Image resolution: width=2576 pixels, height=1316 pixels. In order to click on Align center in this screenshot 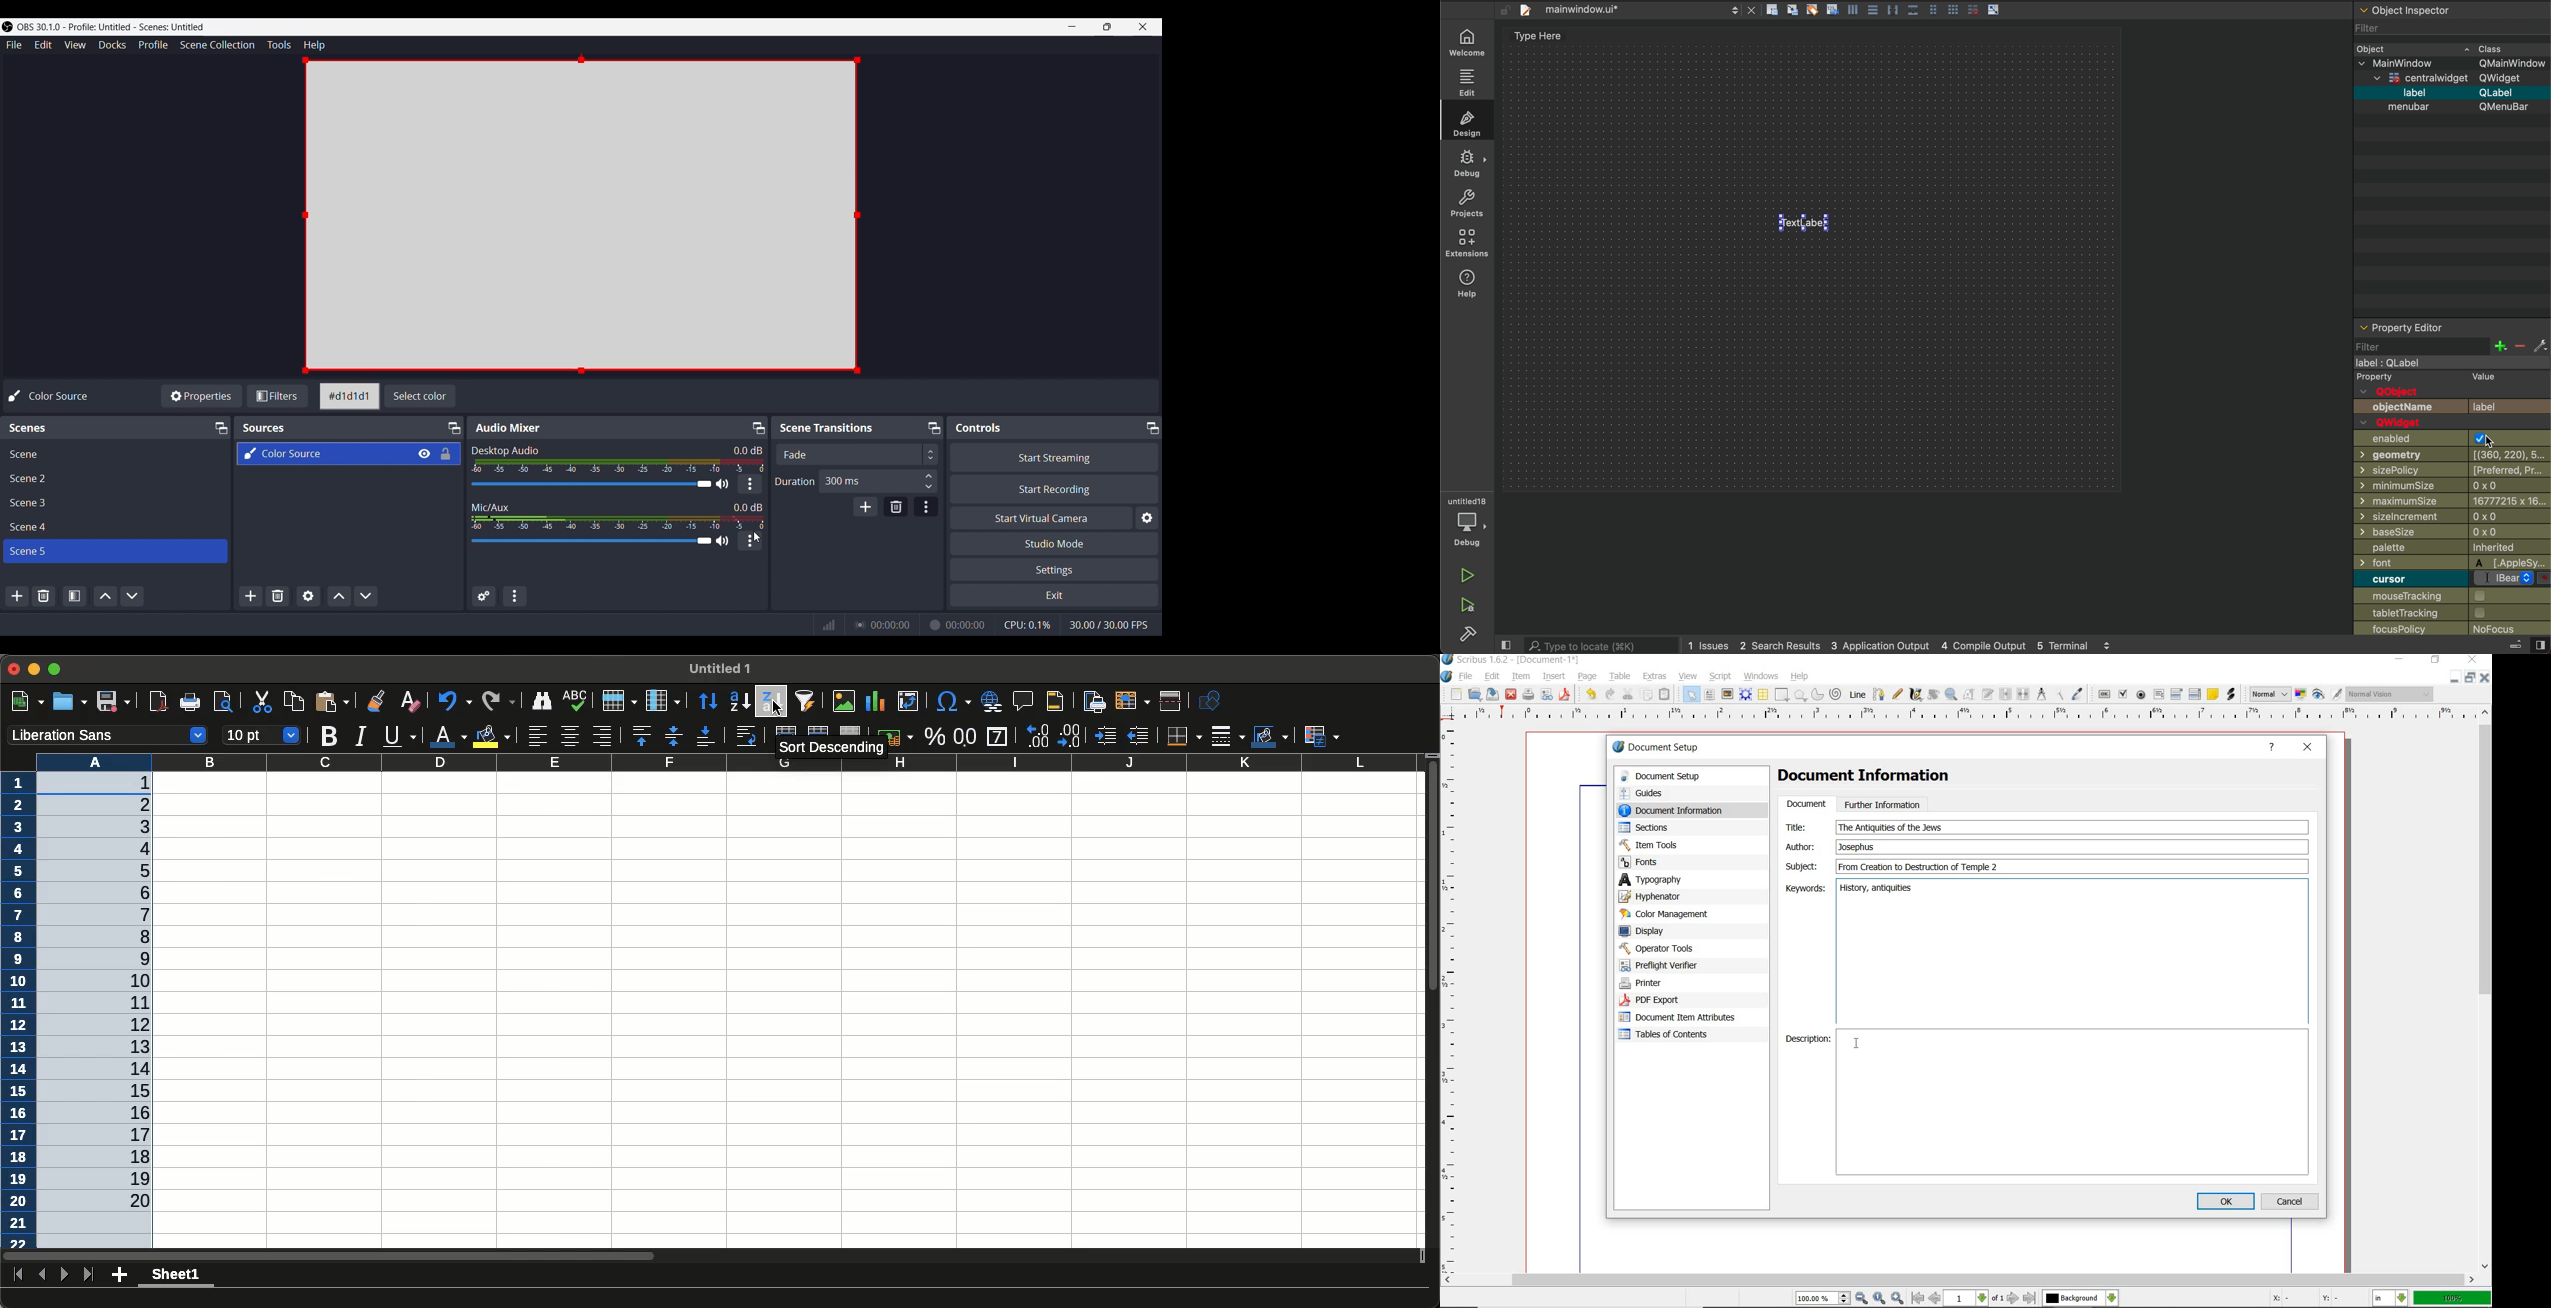, I will do `click(570, 736)`.